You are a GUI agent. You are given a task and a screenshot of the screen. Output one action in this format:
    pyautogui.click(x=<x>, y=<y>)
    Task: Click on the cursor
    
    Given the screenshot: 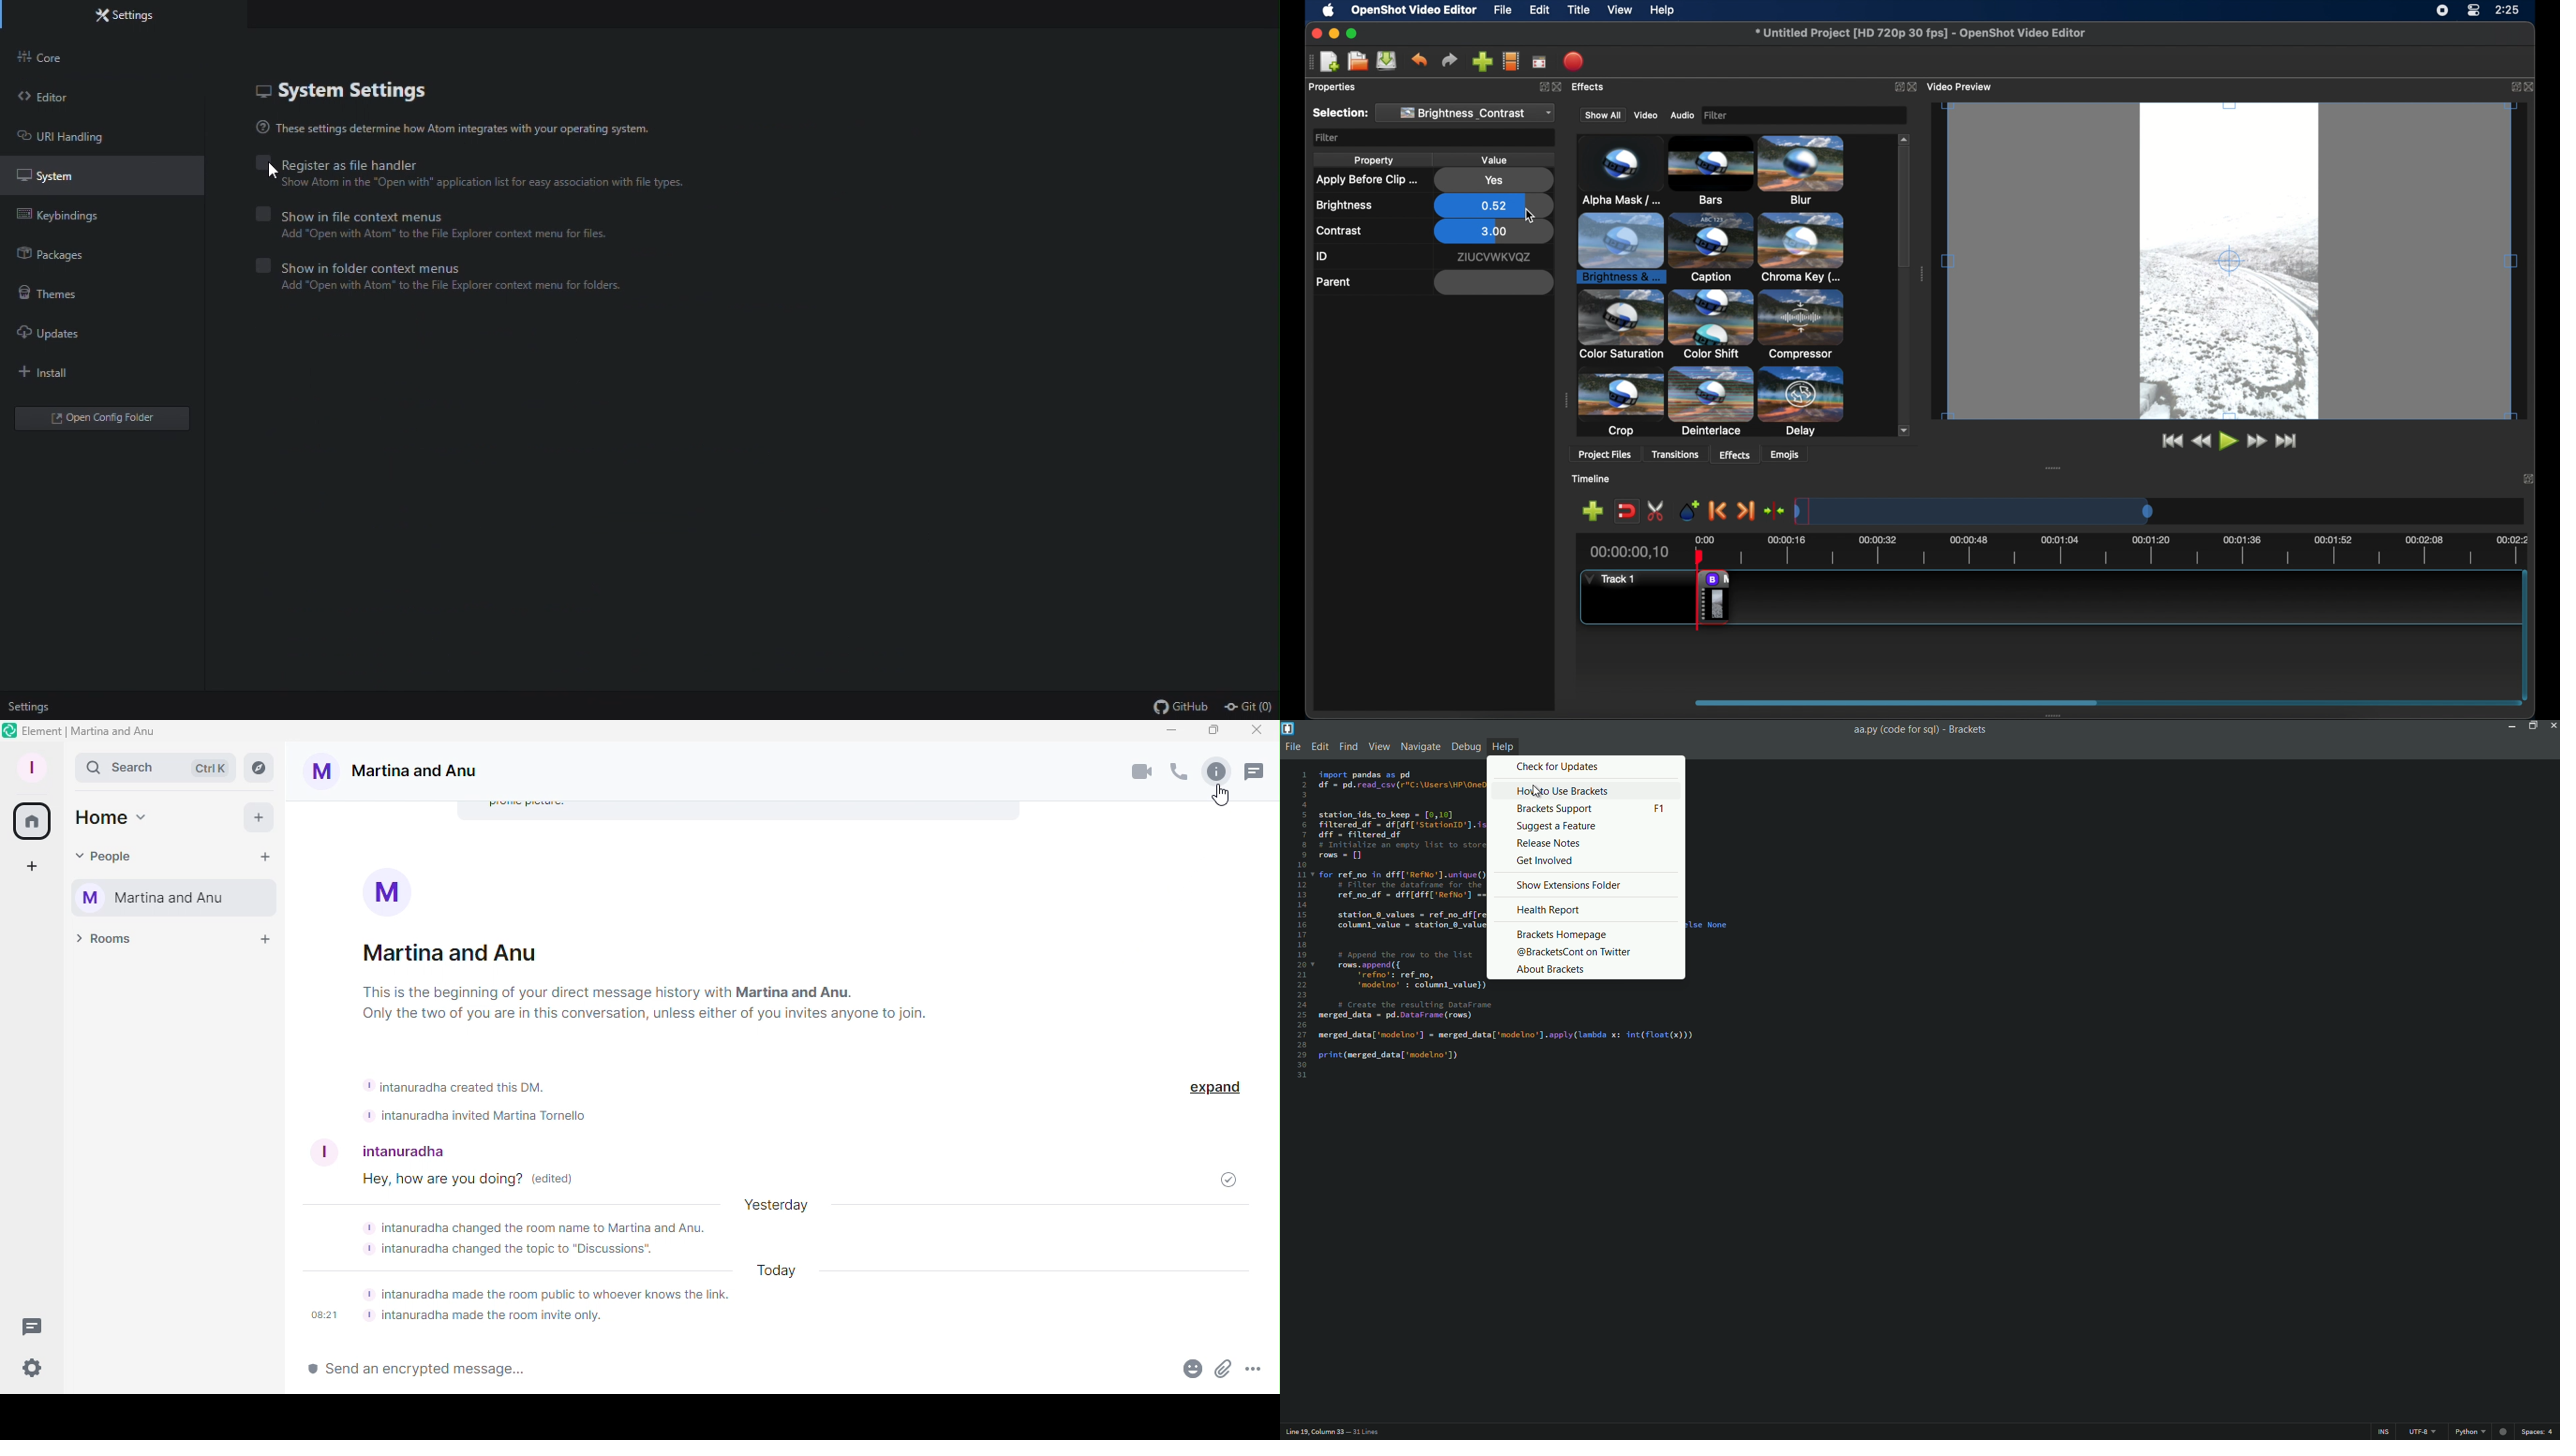 What is the action you would take?
    pyautogui.click(x=1532, y=217)
    